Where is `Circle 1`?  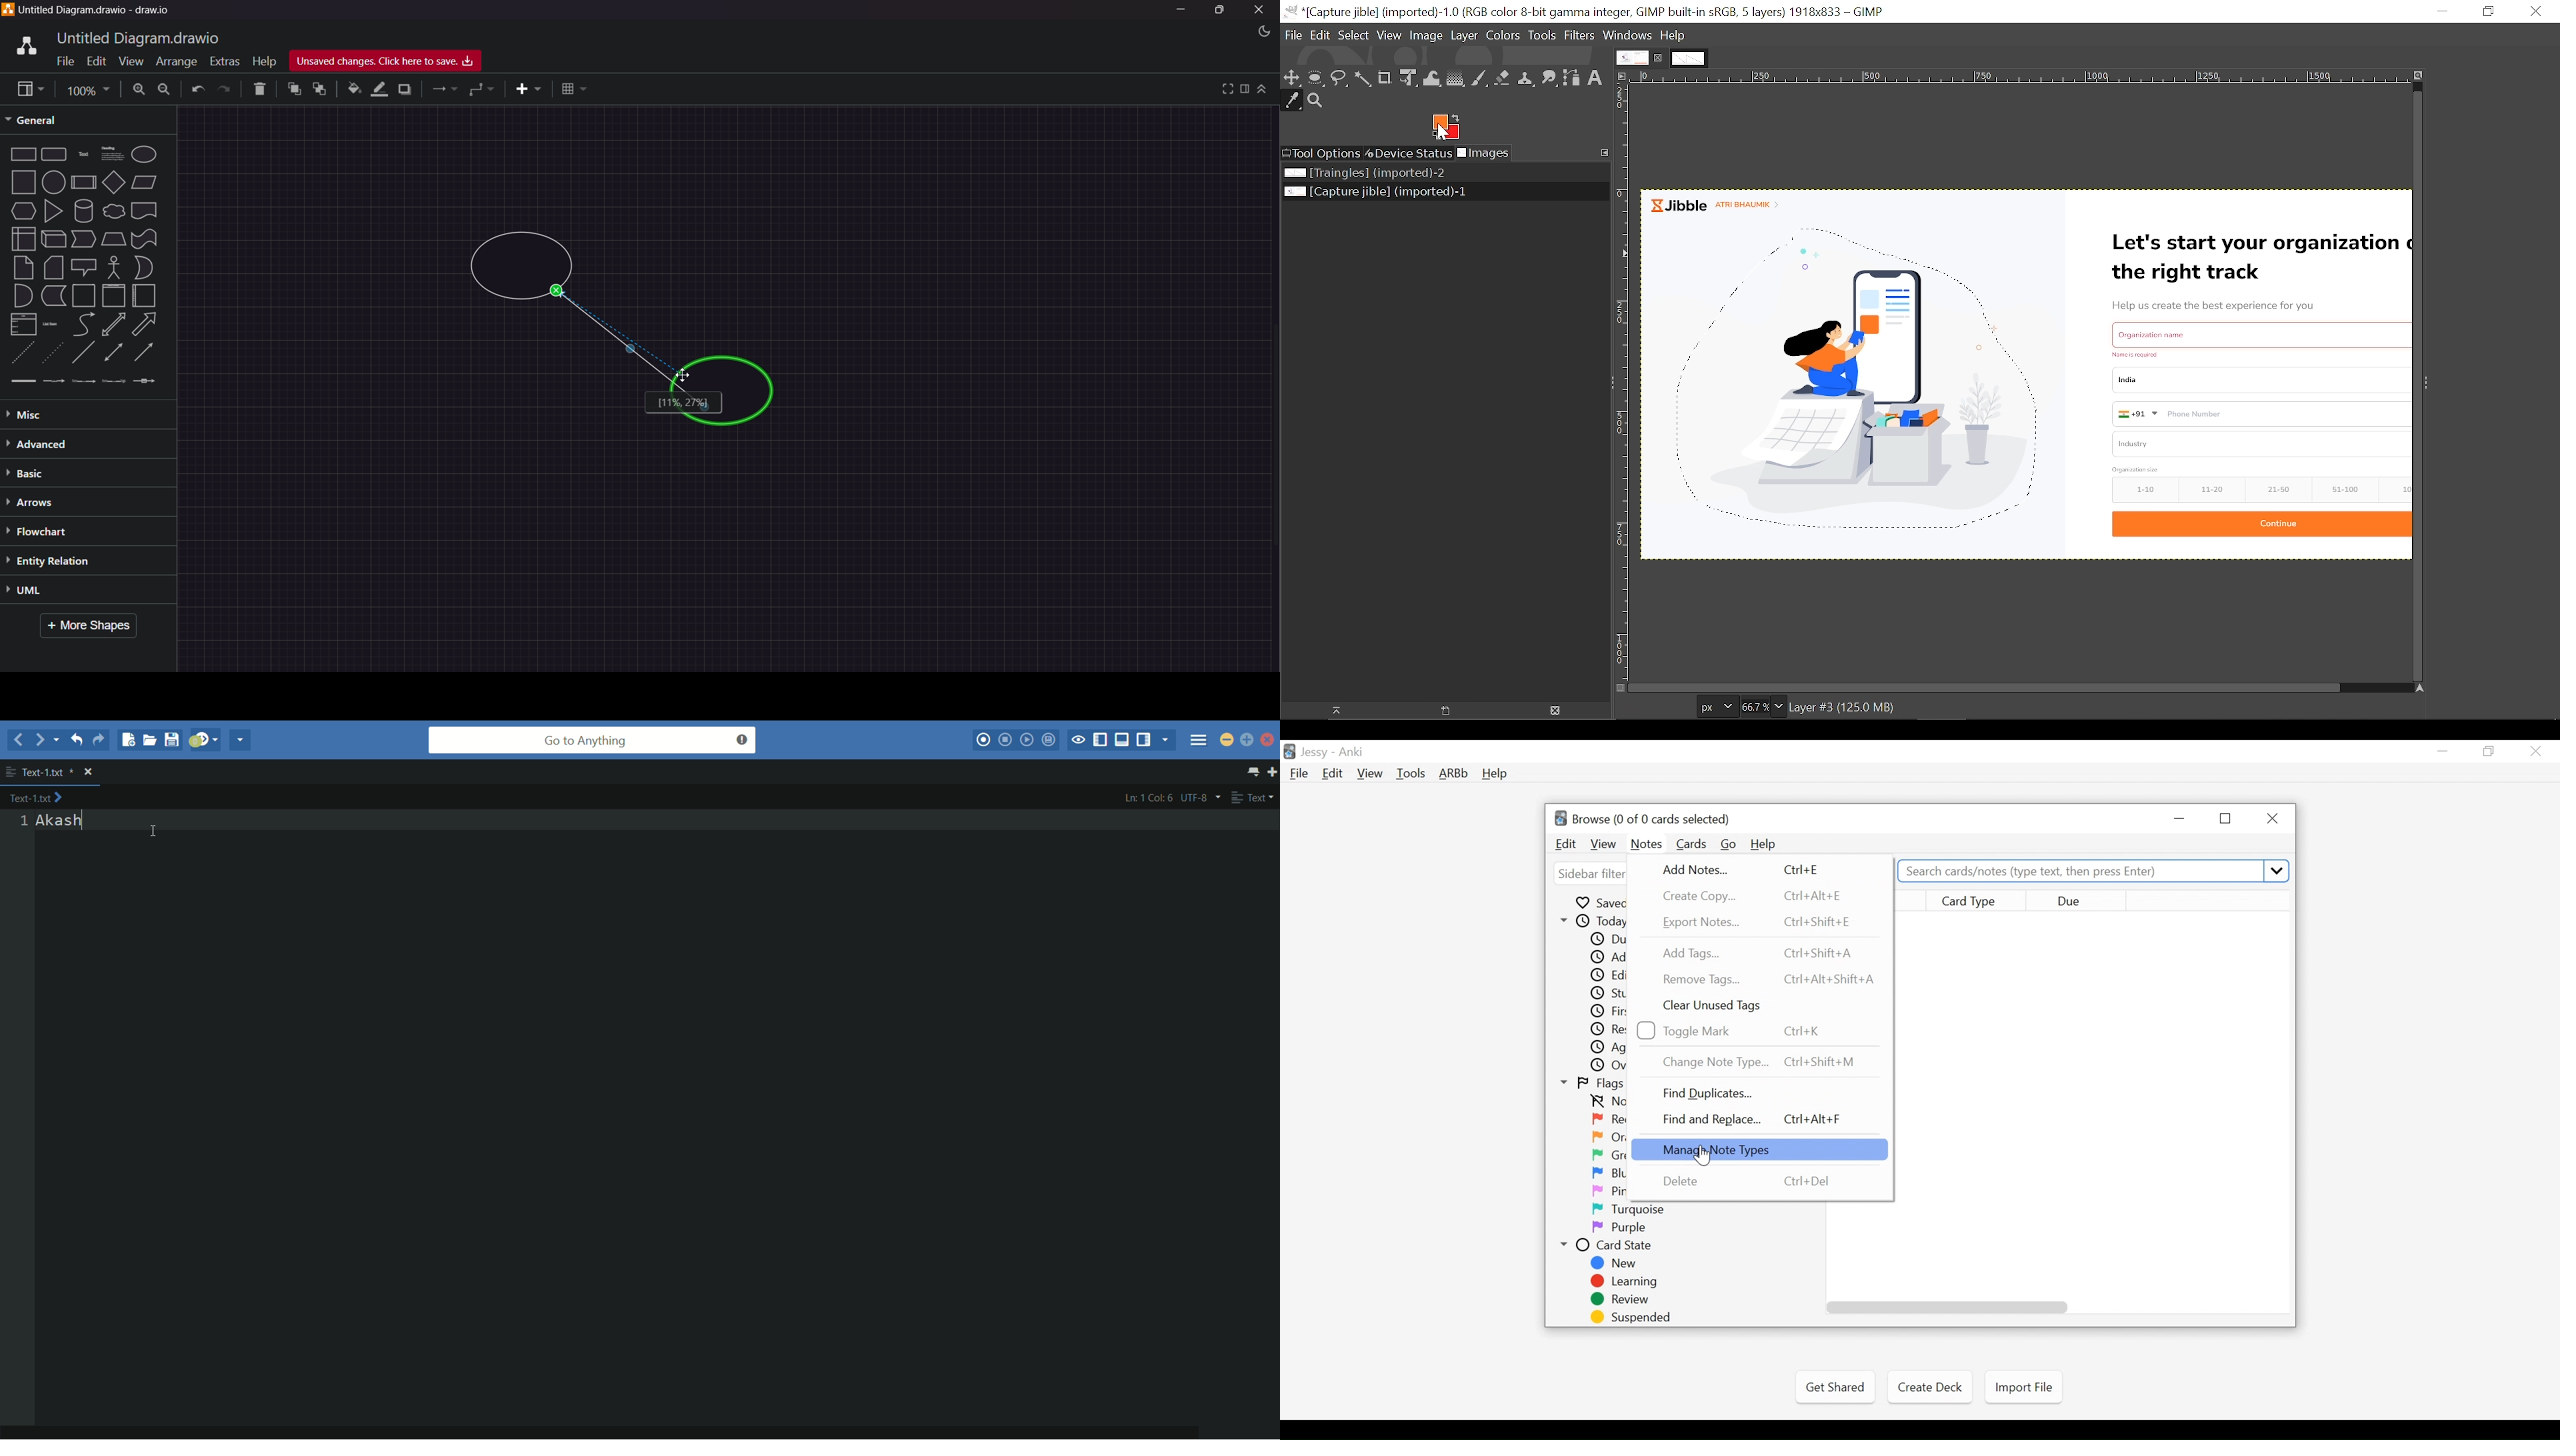 Circle 1 is located at coordinates (521, 267).